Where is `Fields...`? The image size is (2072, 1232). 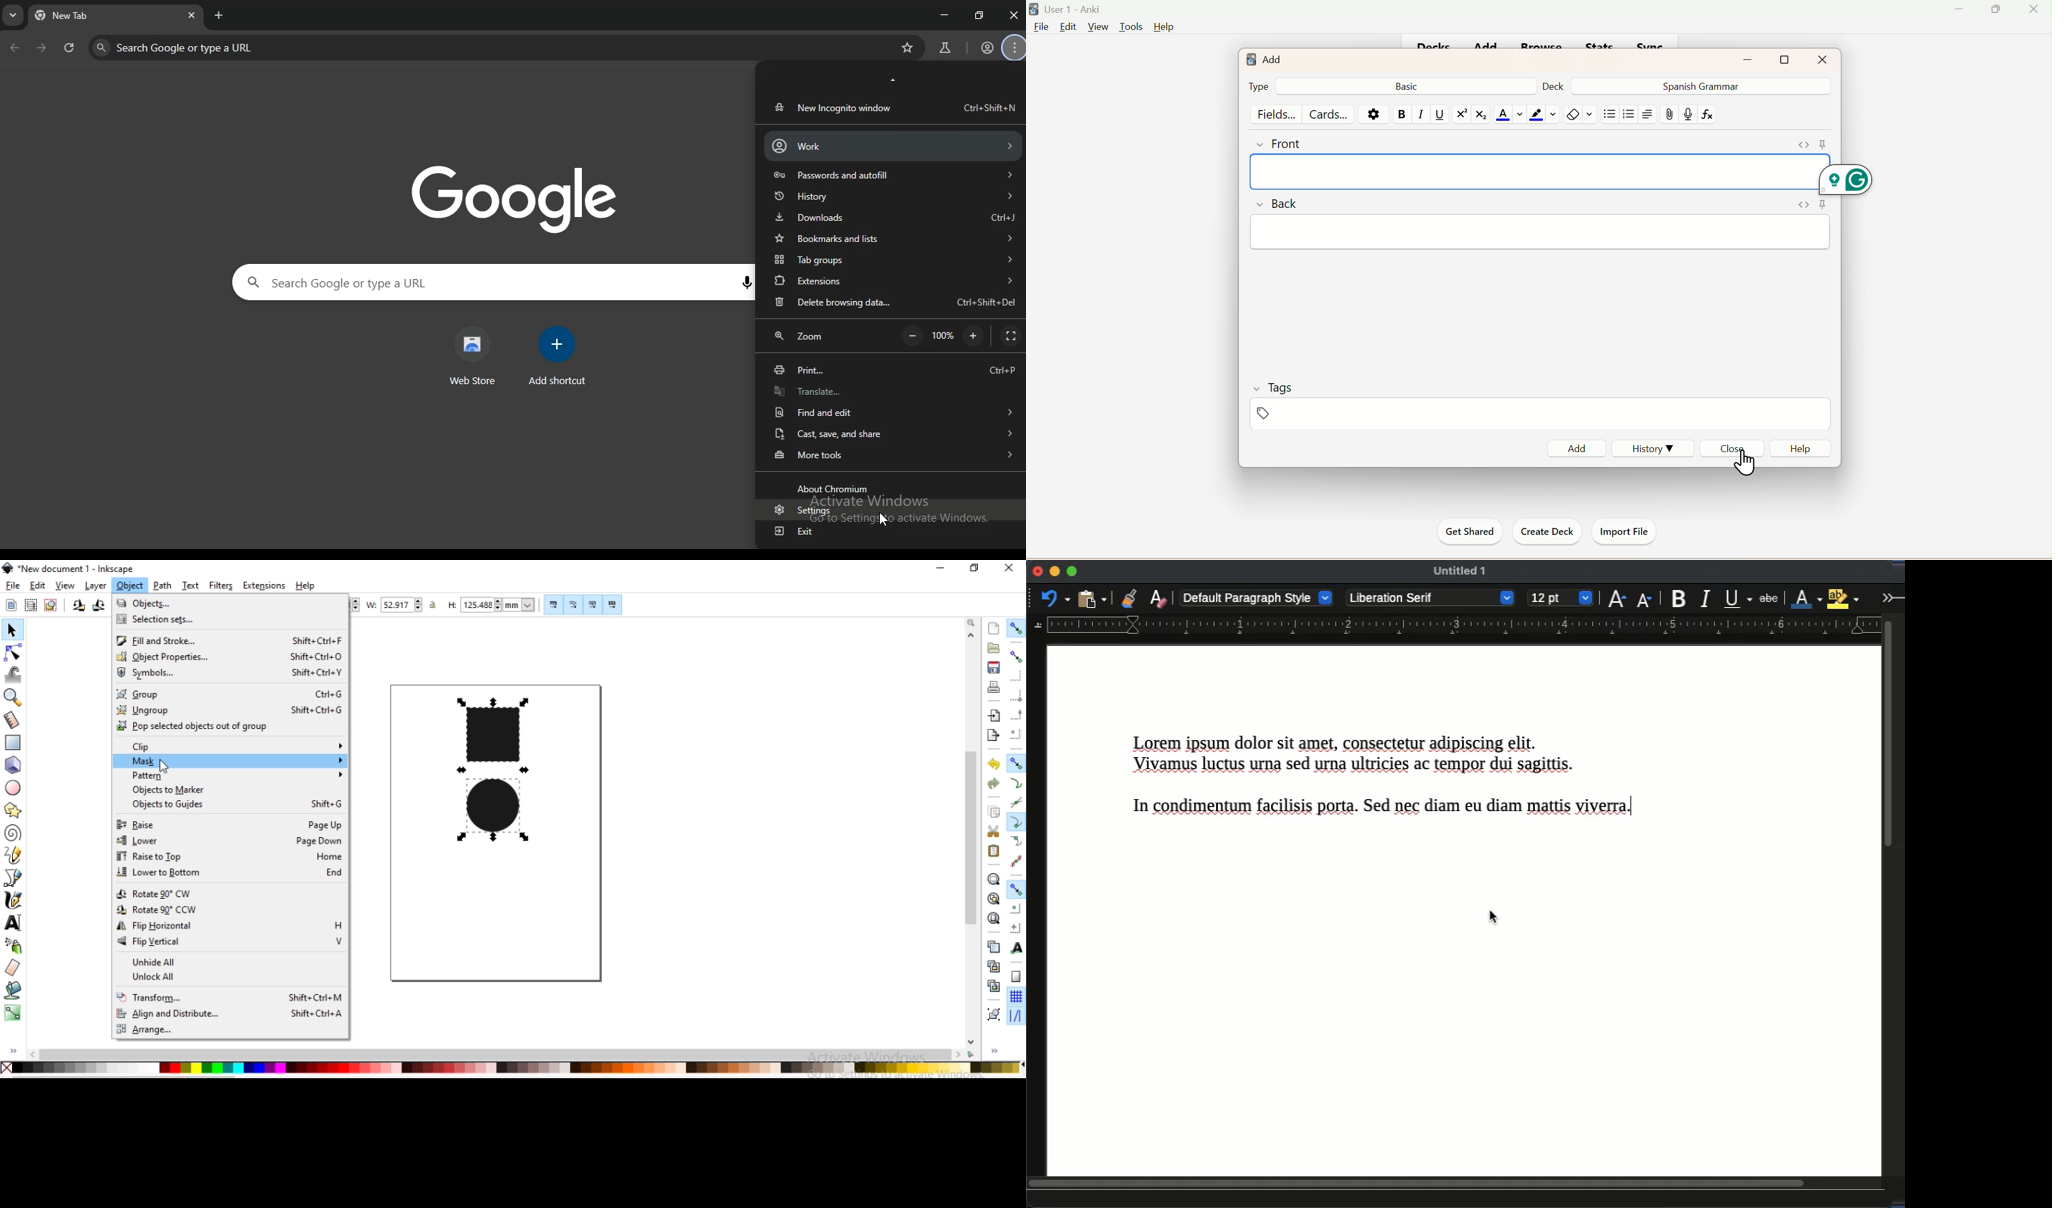 Fields... is located at coordinates (1277, 113).